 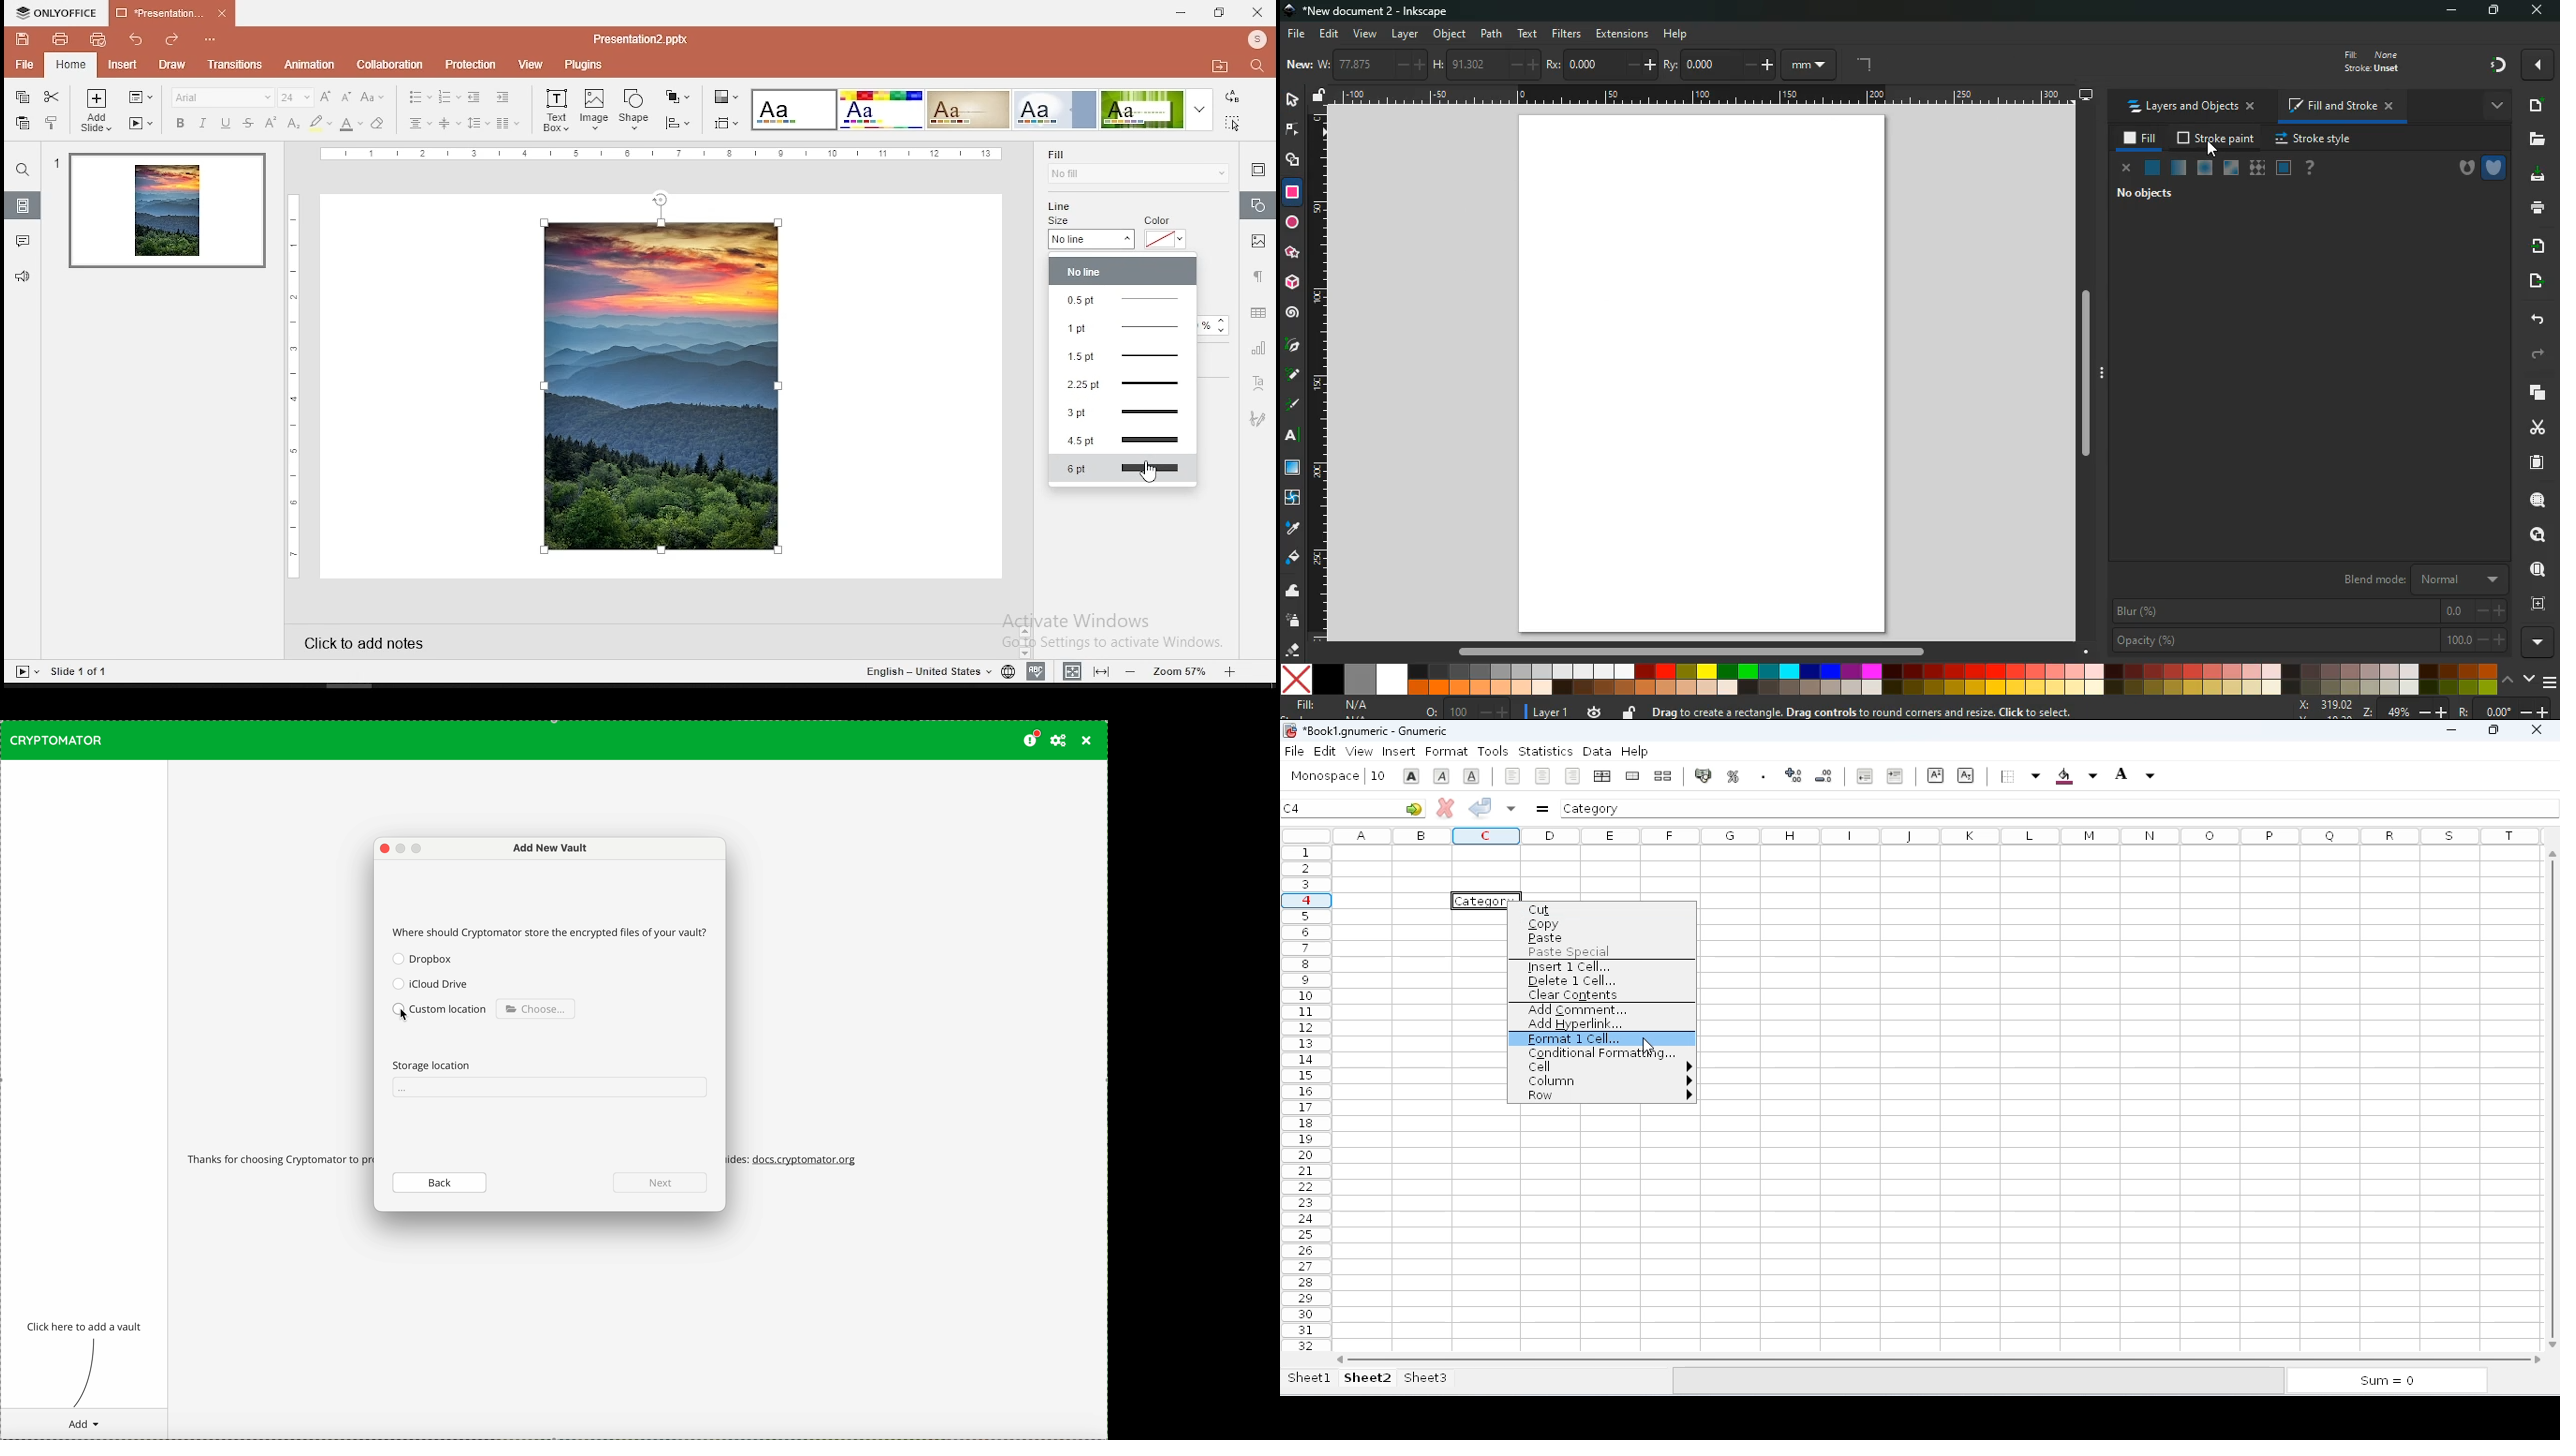 I want to click on horizontal scale, so click(x=668, y=154).